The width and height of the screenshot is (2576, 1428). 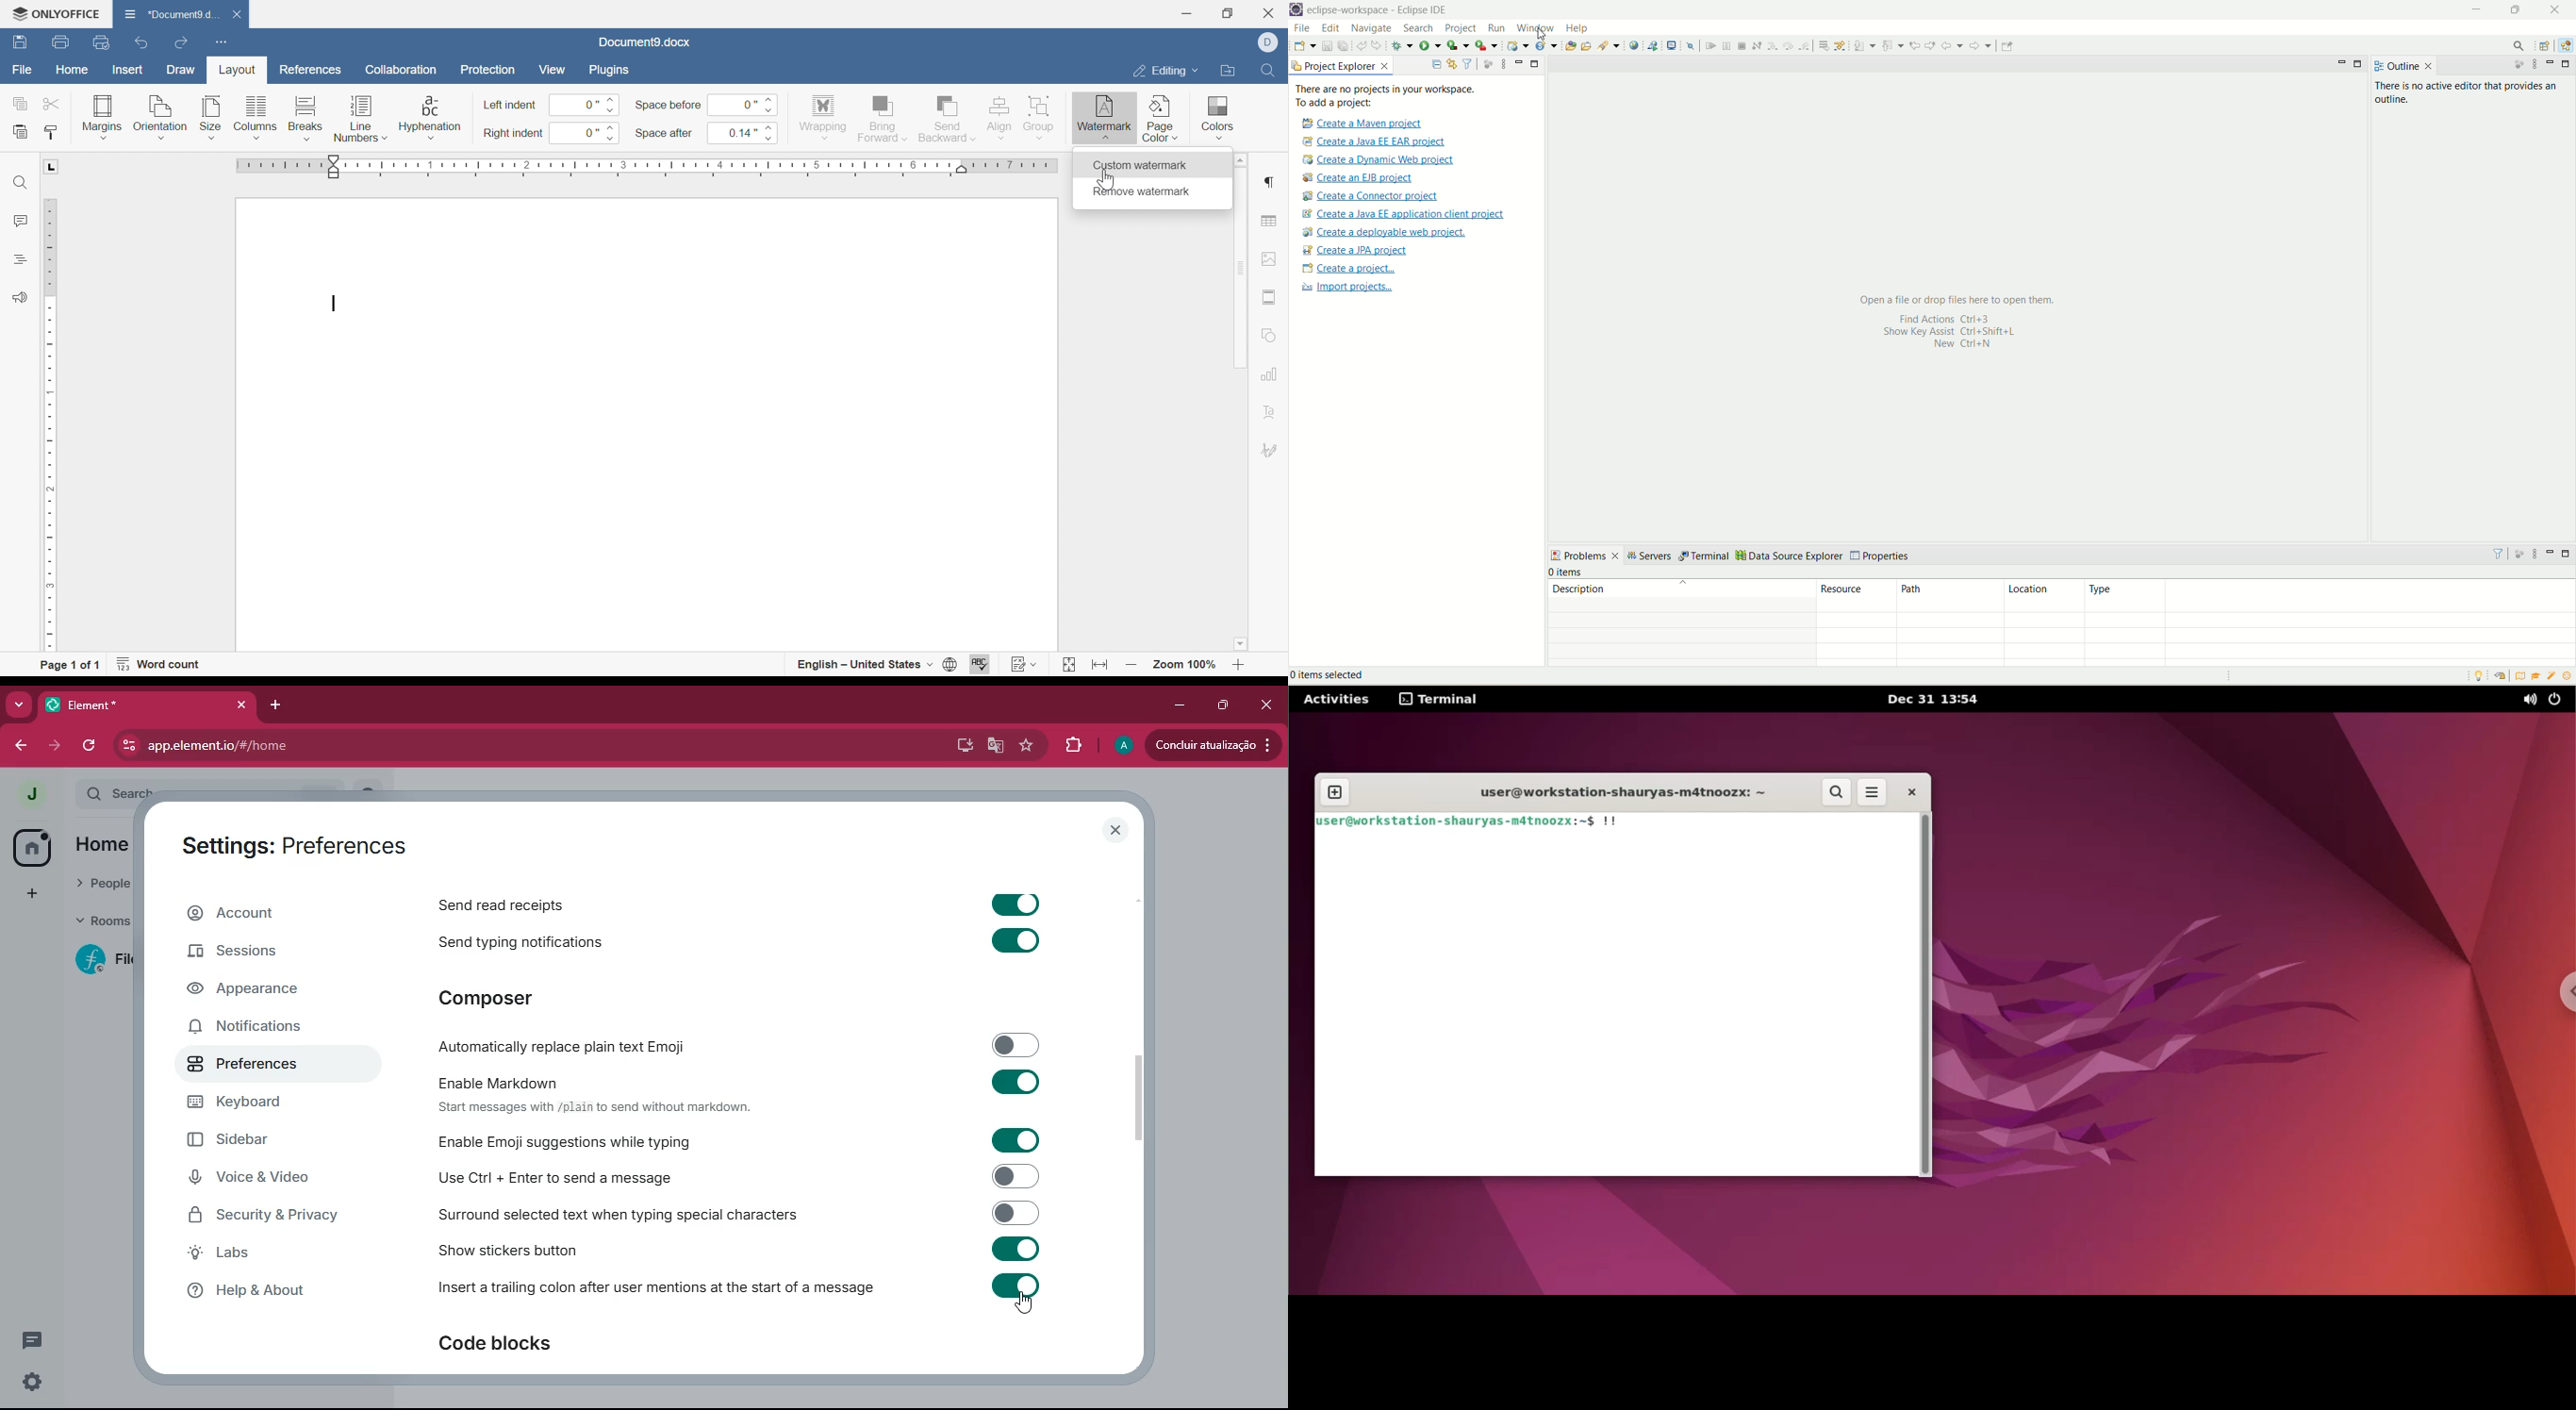 What do you see at coordinates (1273, 43) in the screenshot?
I see `dell` at bounding box center [1273, 43].